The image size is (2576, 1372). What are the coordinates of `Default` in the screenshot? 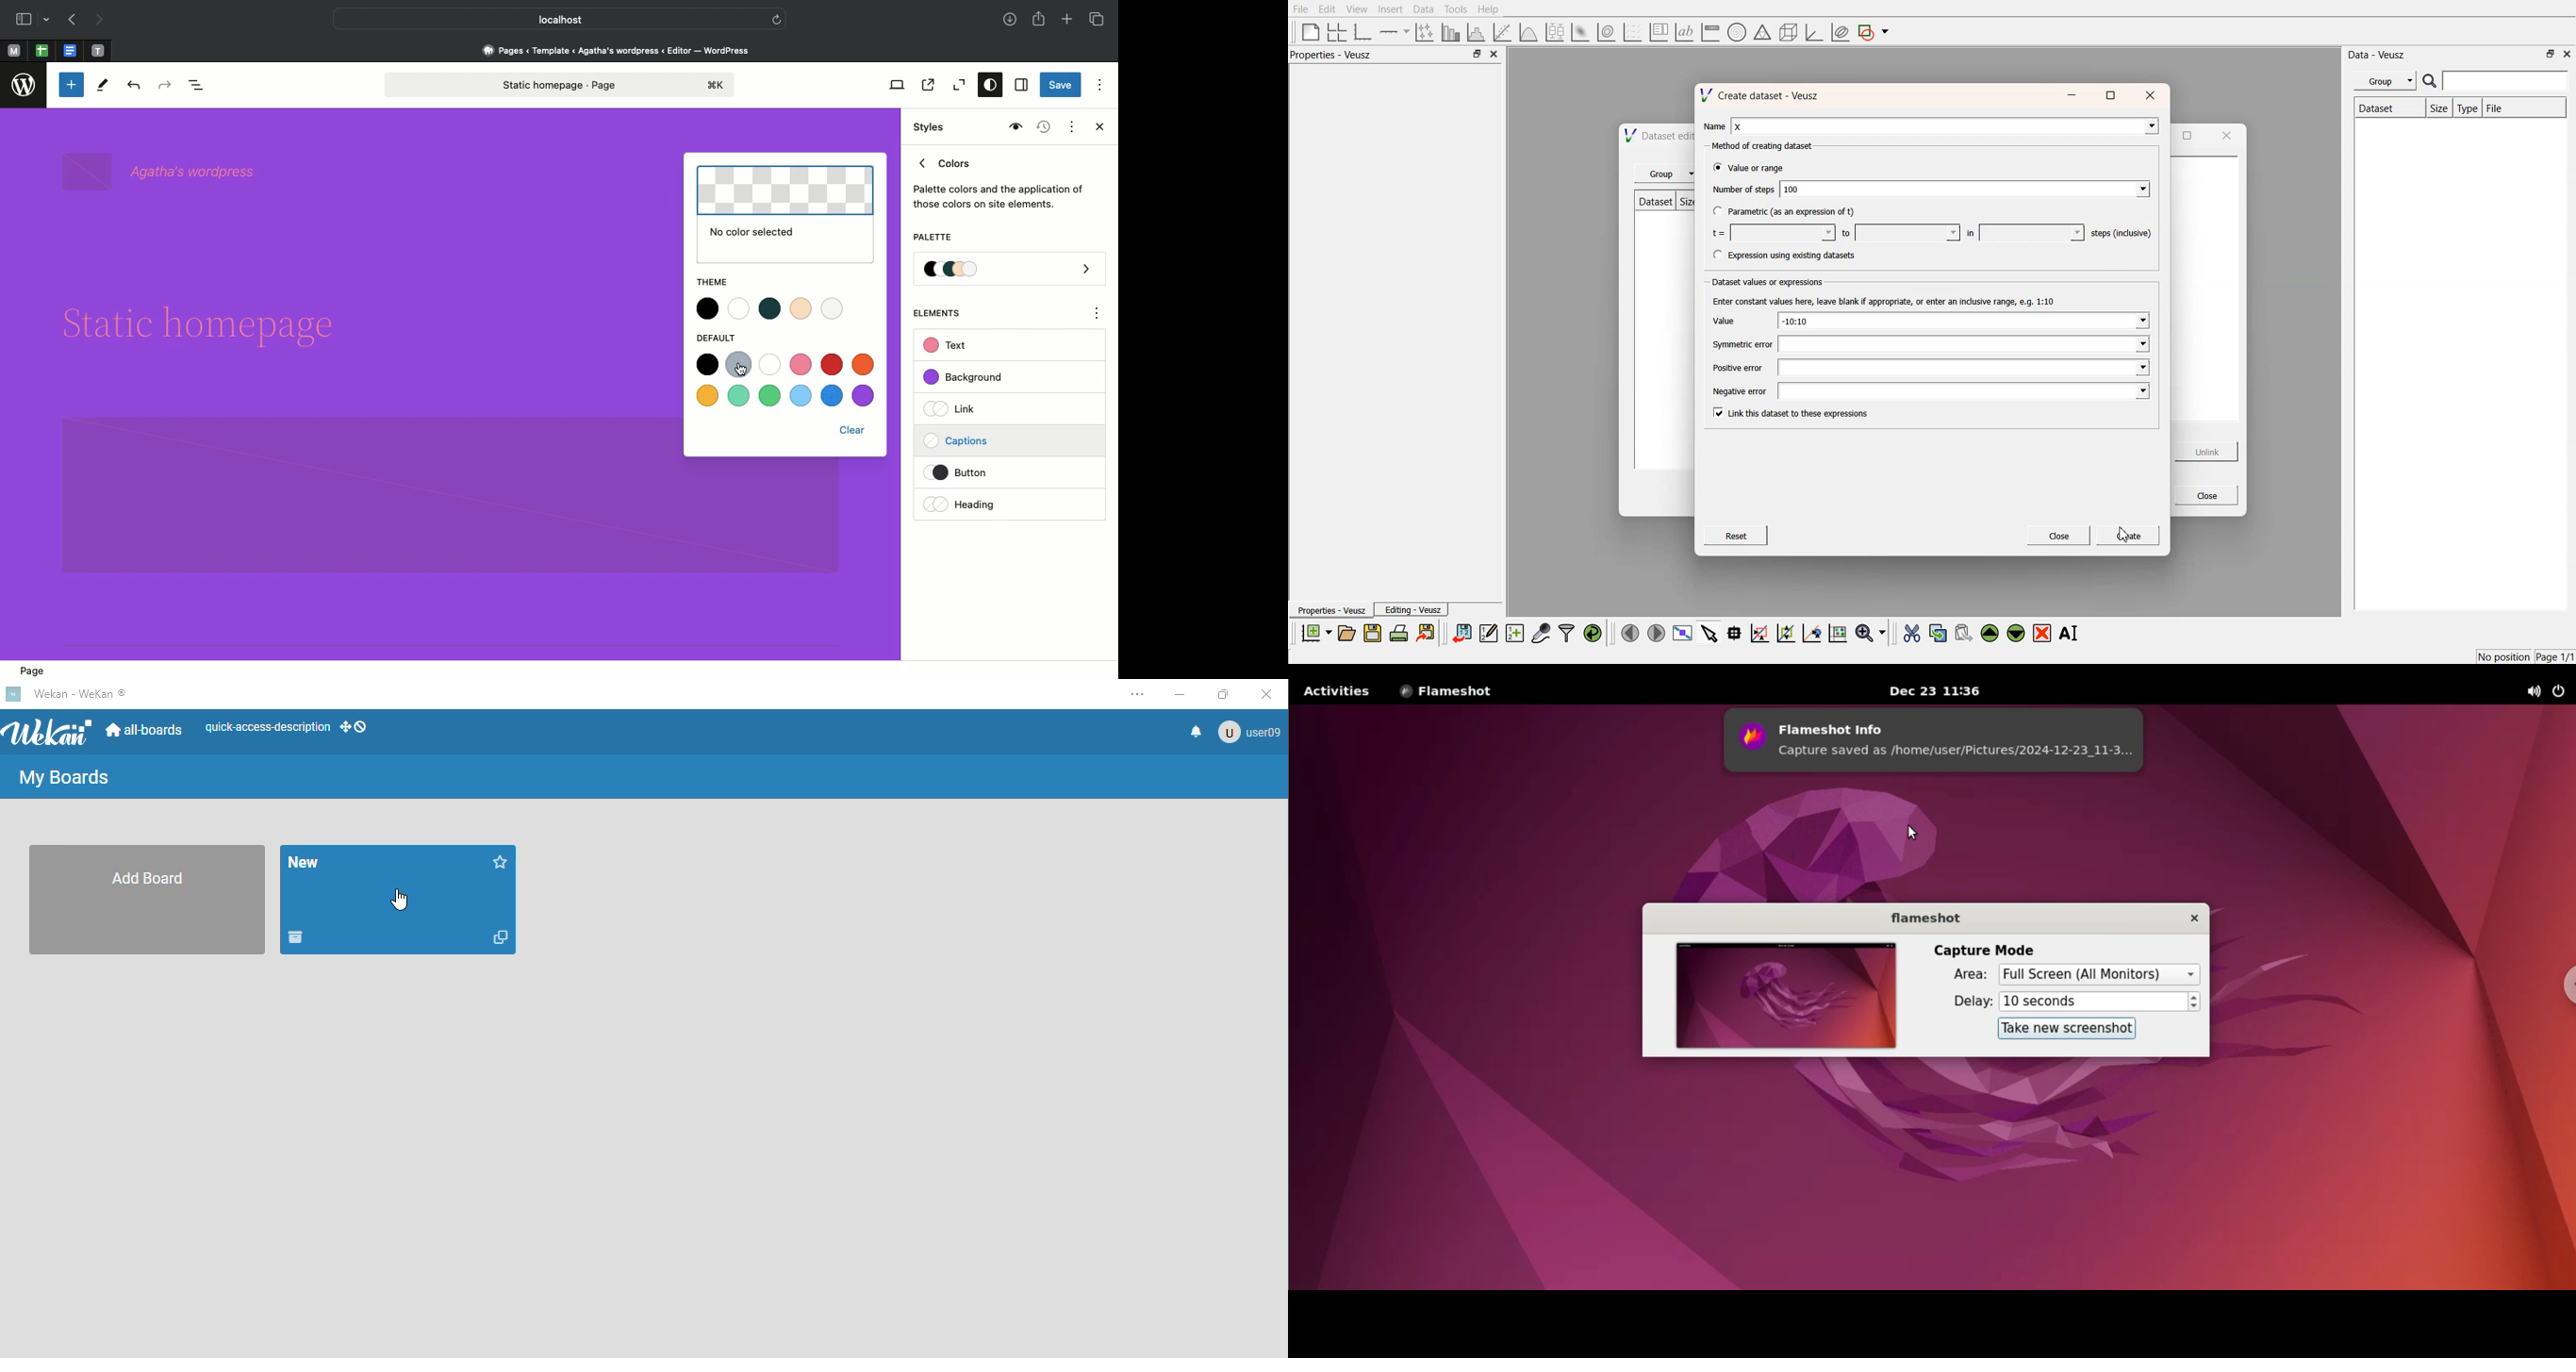 It's located at (722, 337).